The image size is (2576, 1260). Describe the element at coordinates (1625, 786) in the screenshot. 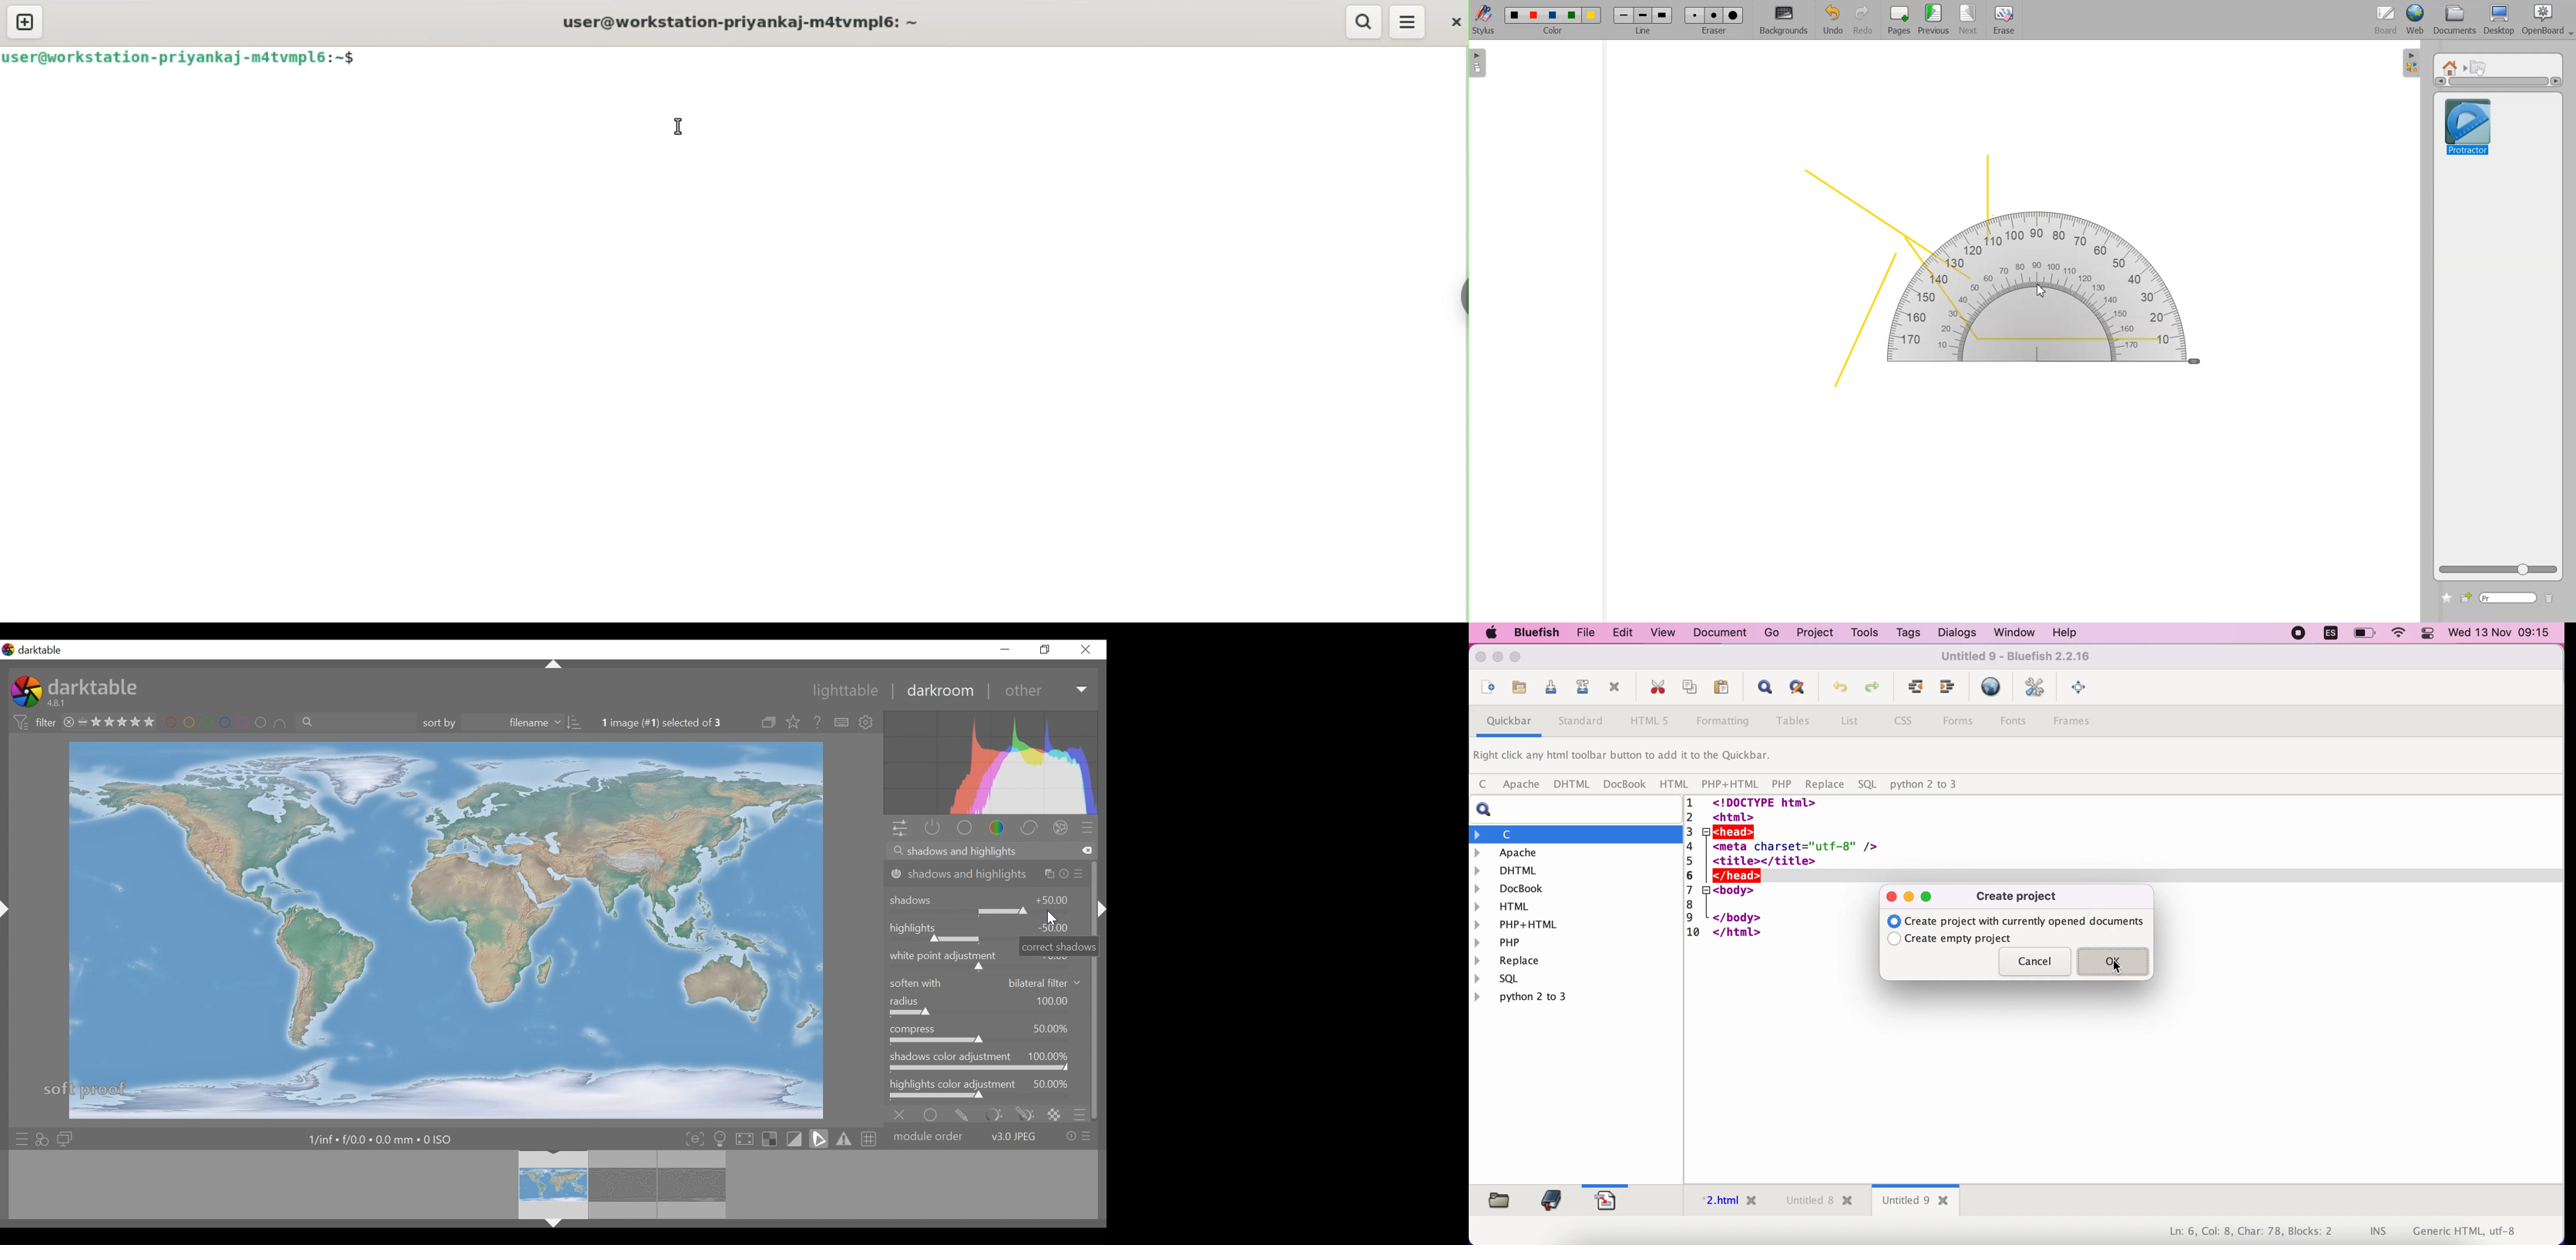

I see `docbook` at that location.